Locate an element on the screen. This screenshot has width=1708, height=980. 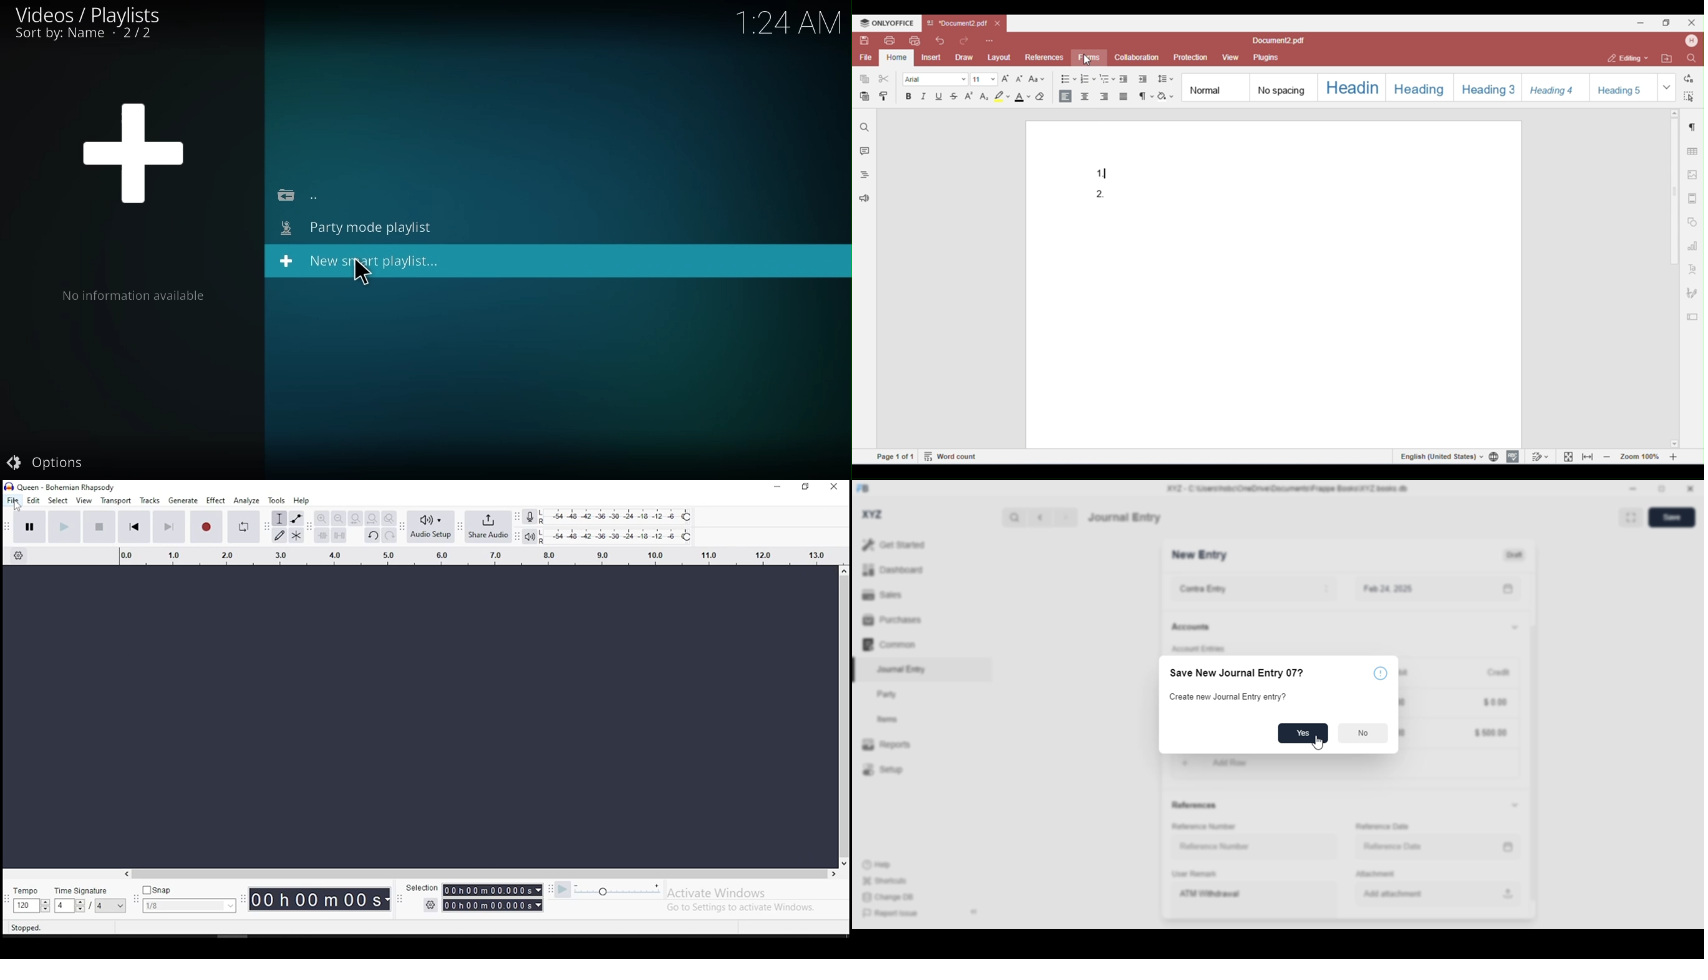
journal entry is located at coordinates (1124, 517).